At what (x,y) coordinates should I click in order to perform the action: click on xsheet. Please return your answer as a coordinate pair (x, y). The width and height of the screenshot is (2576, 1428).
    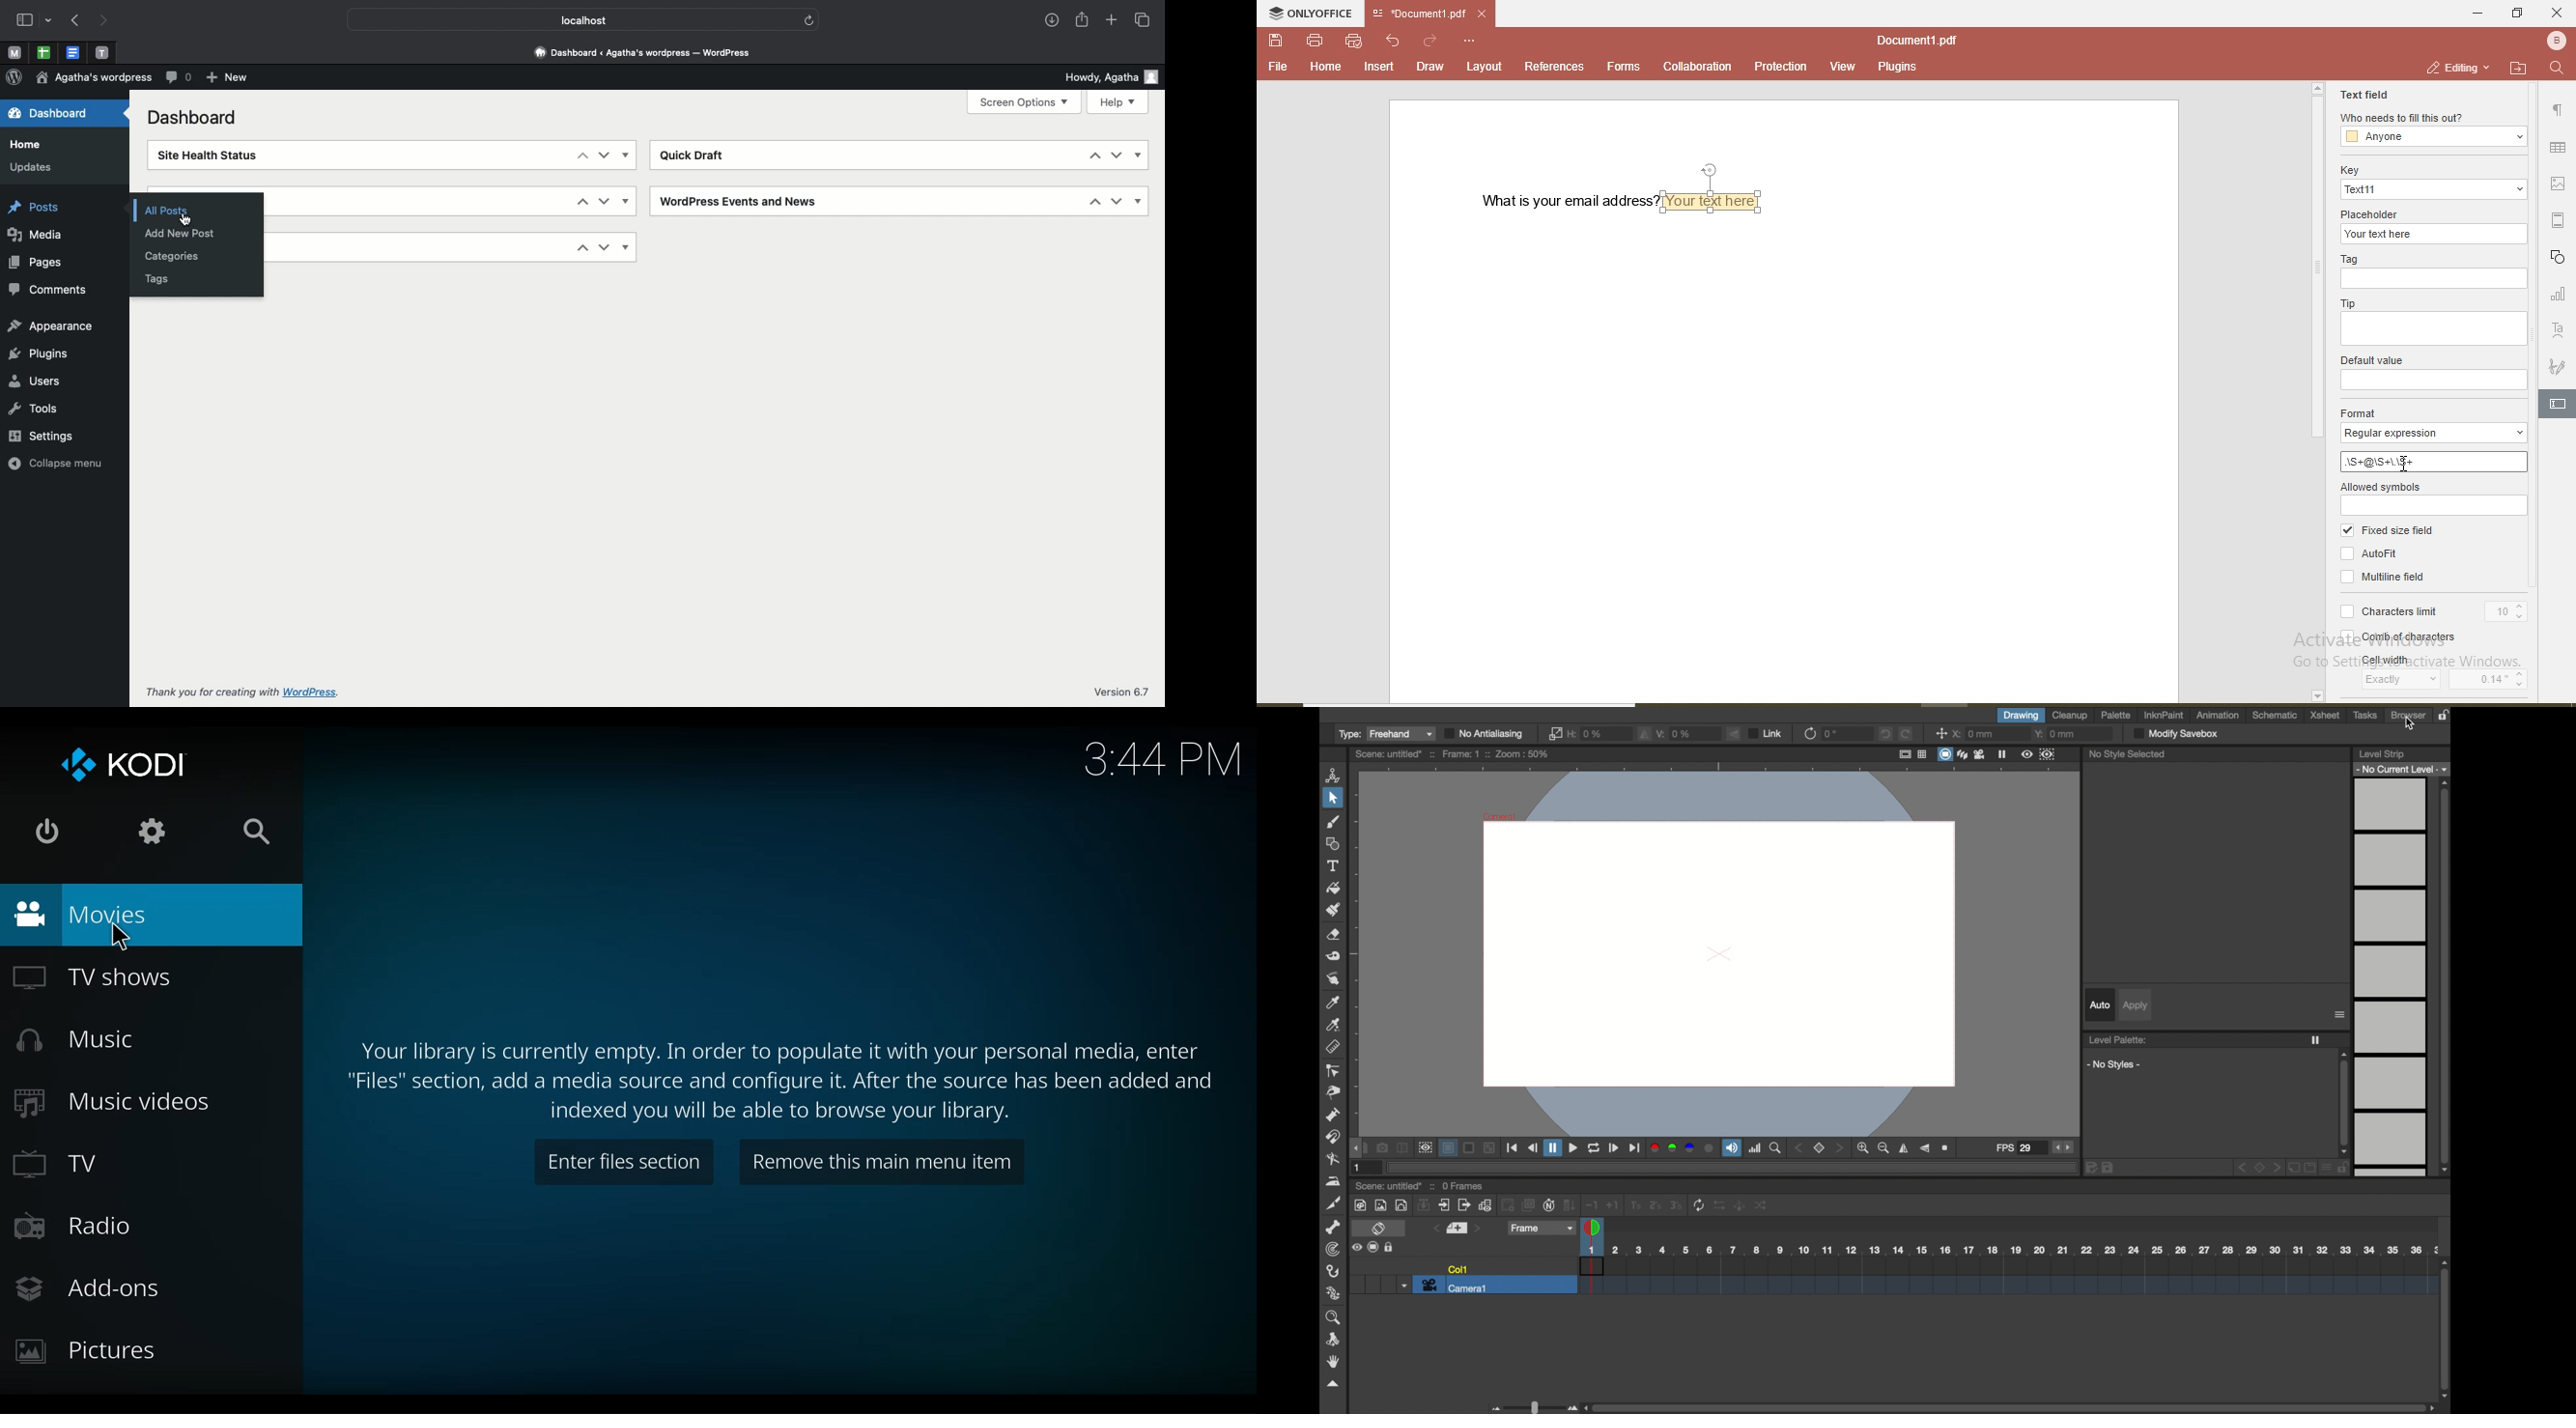
    Looking at the image, I should click on (2325, 716).